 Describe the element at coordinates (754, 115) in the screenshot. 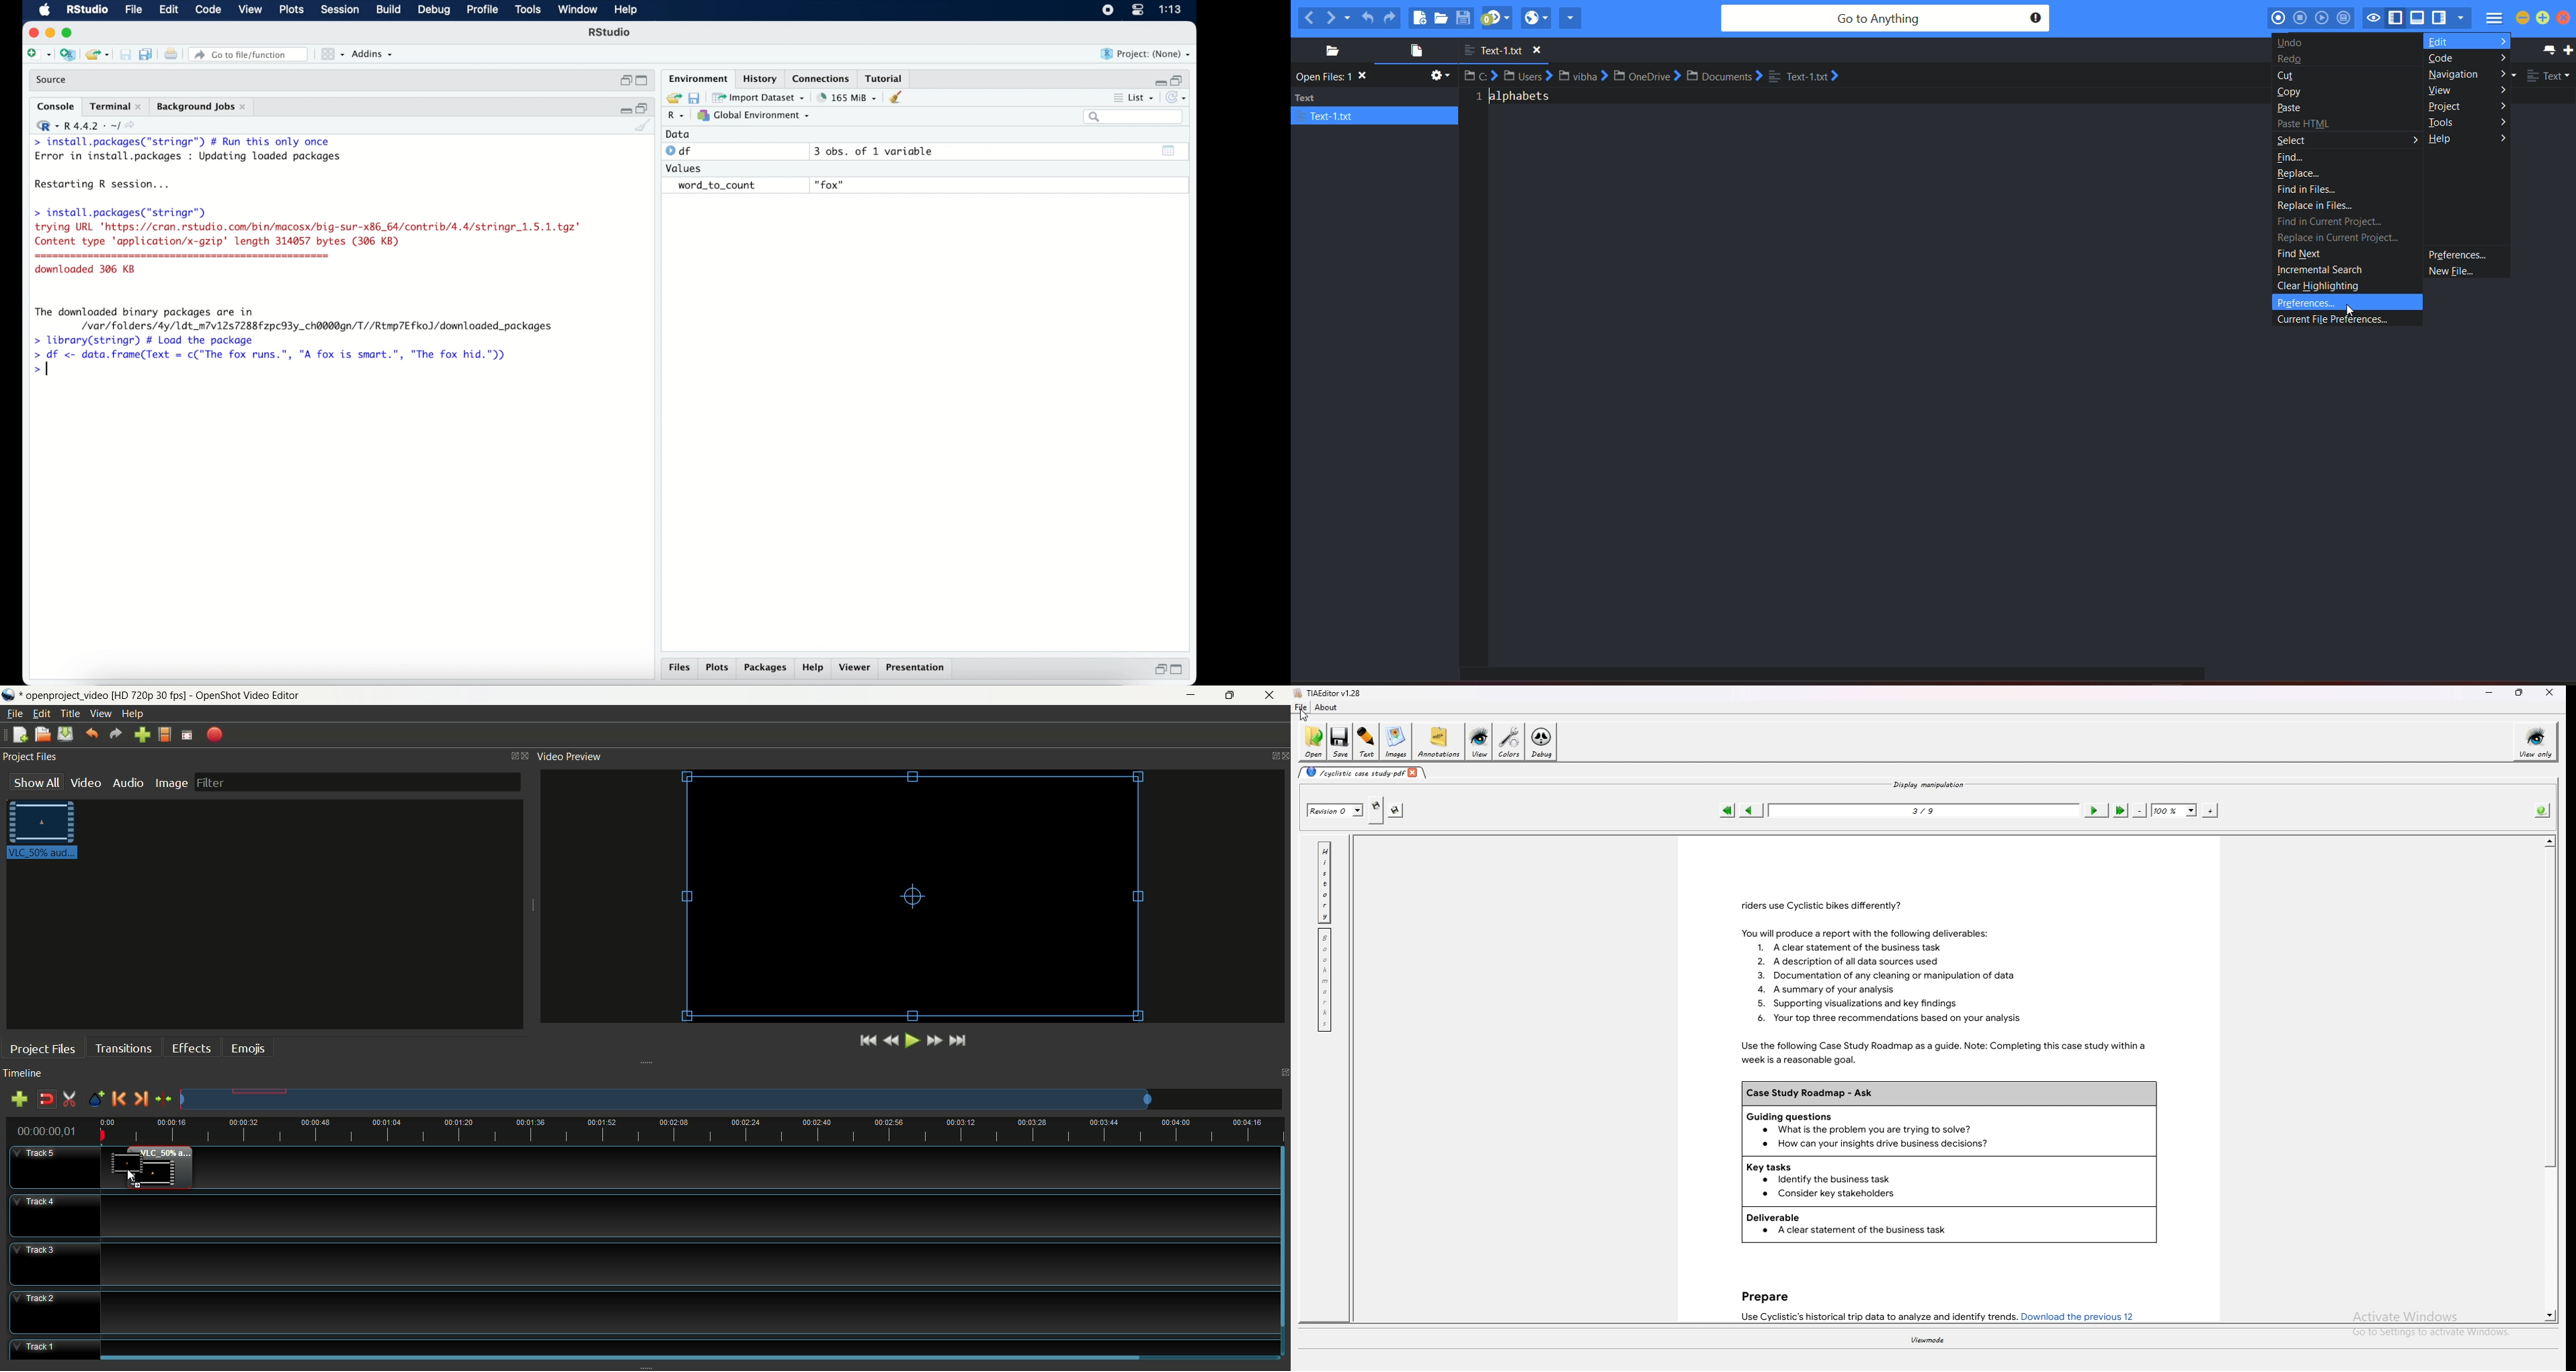

I see `global environment` at that location.